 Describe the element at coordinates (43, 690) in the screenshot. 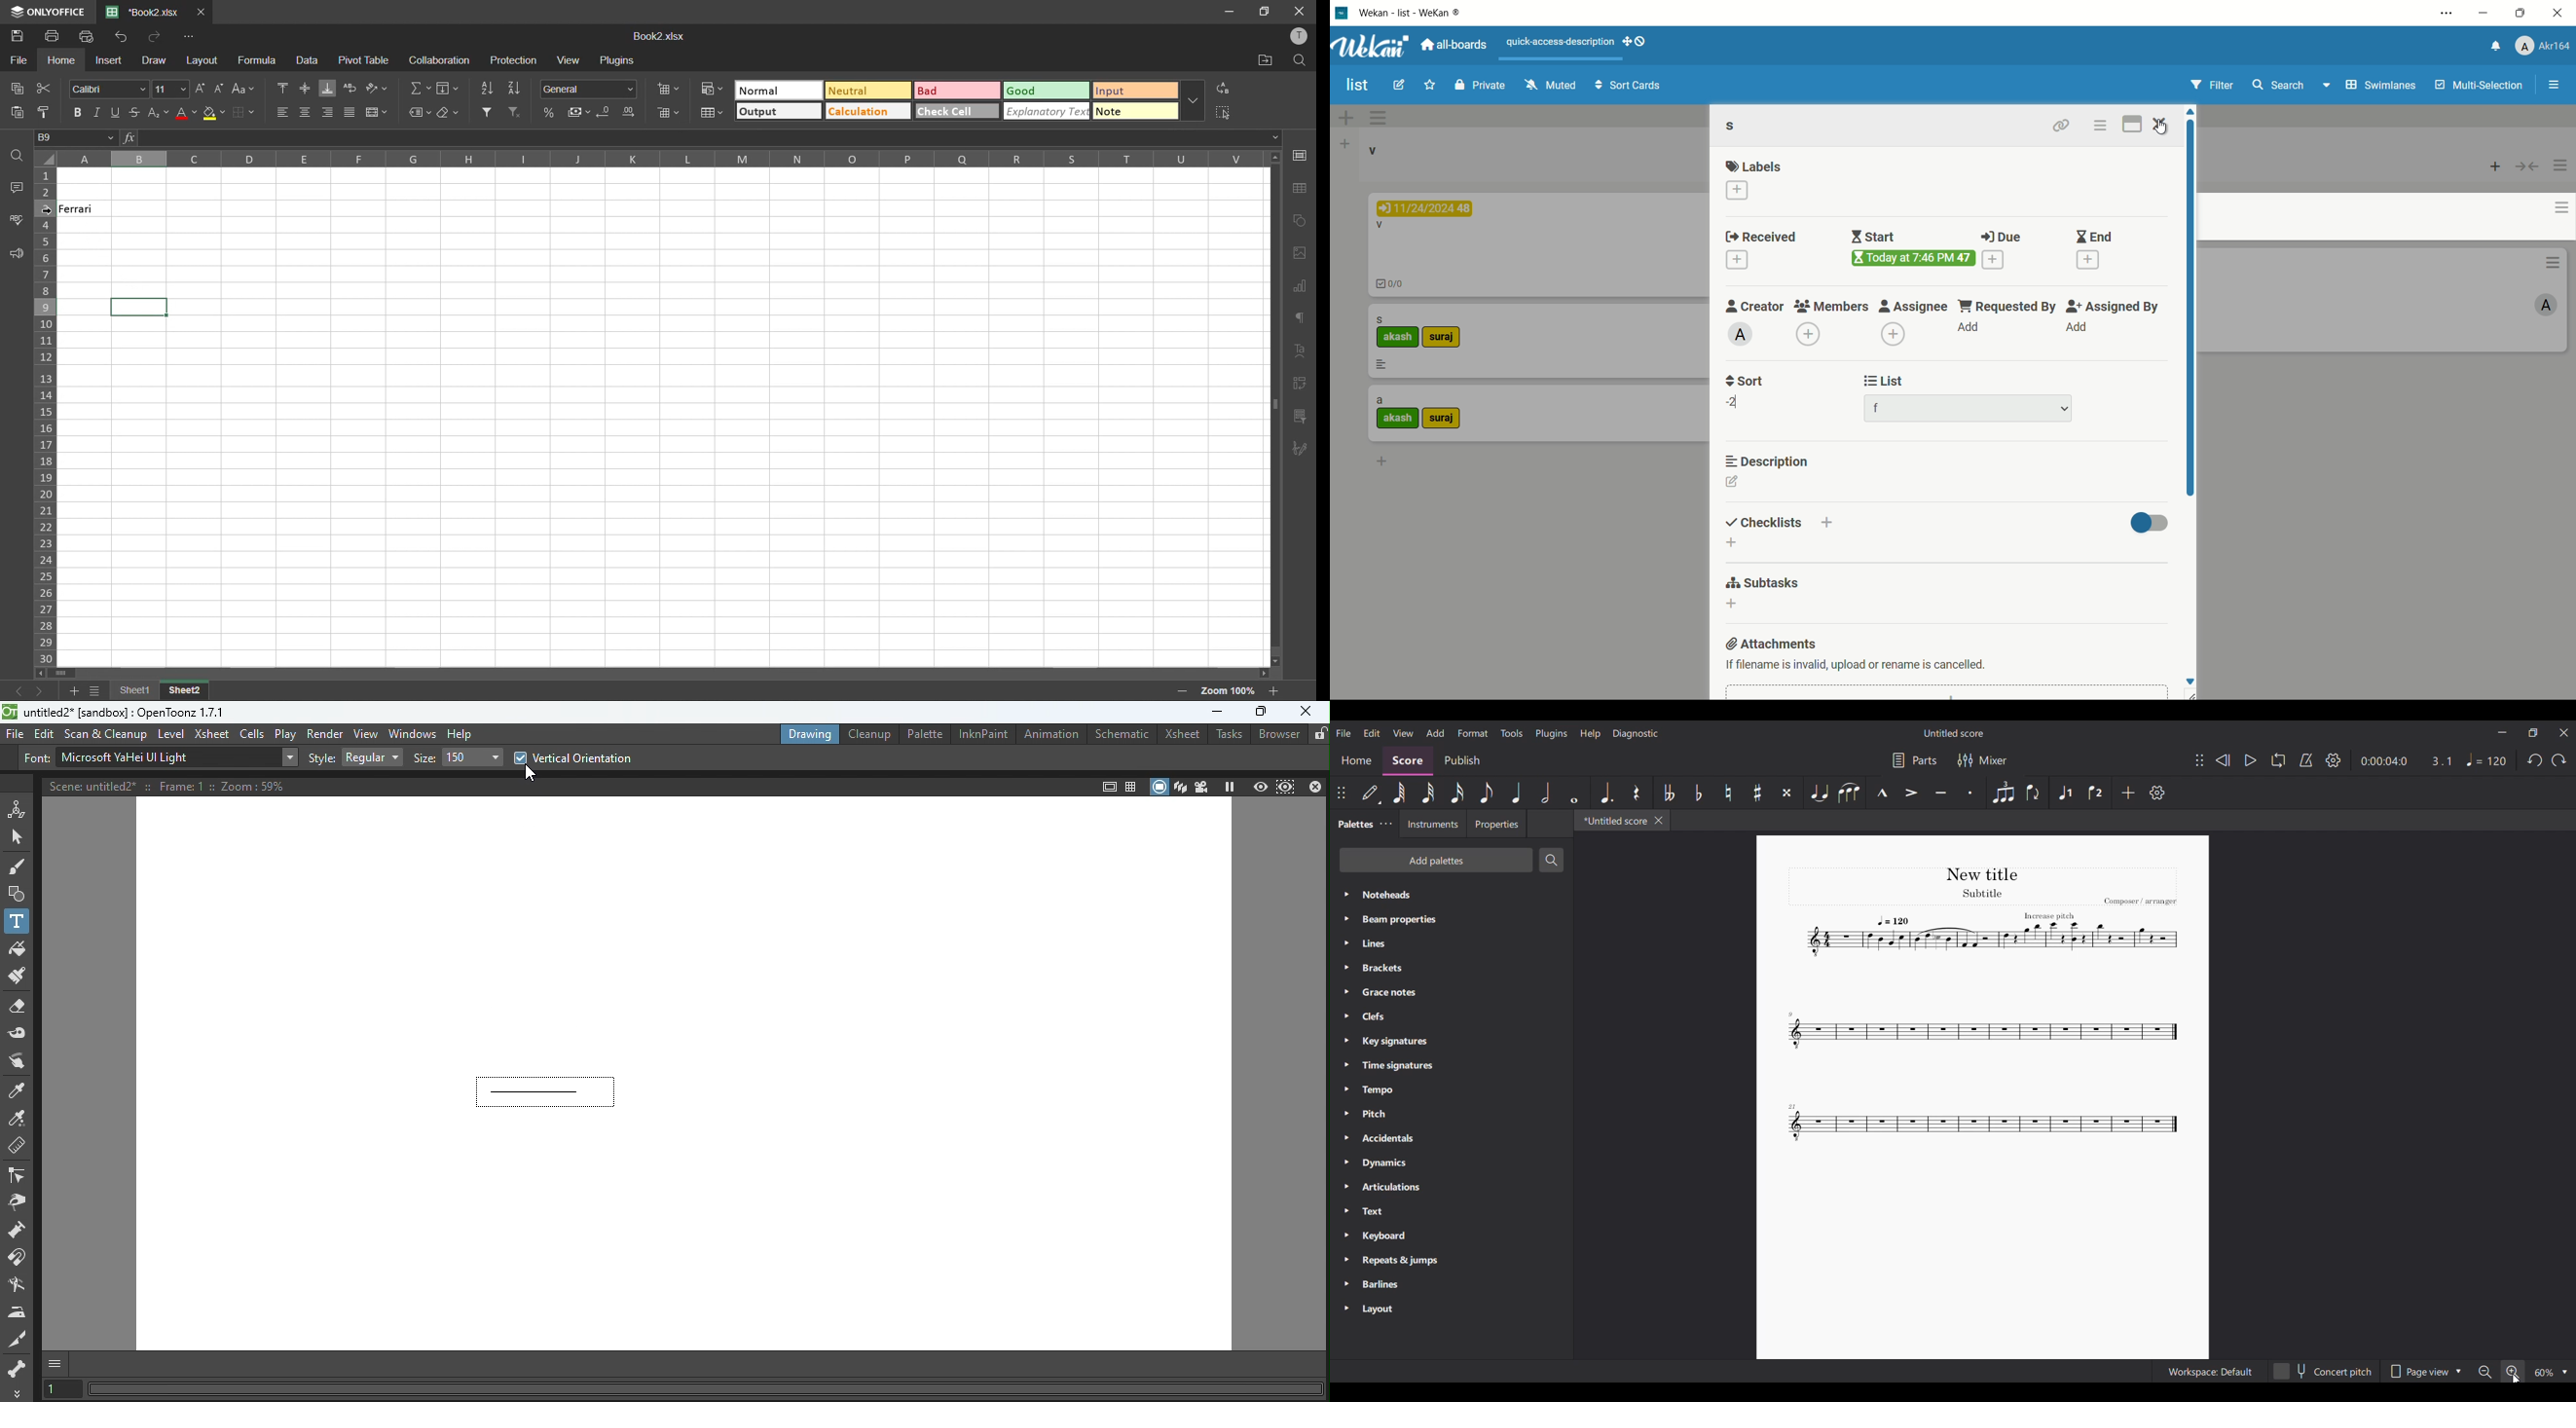

I see `next` at that location.